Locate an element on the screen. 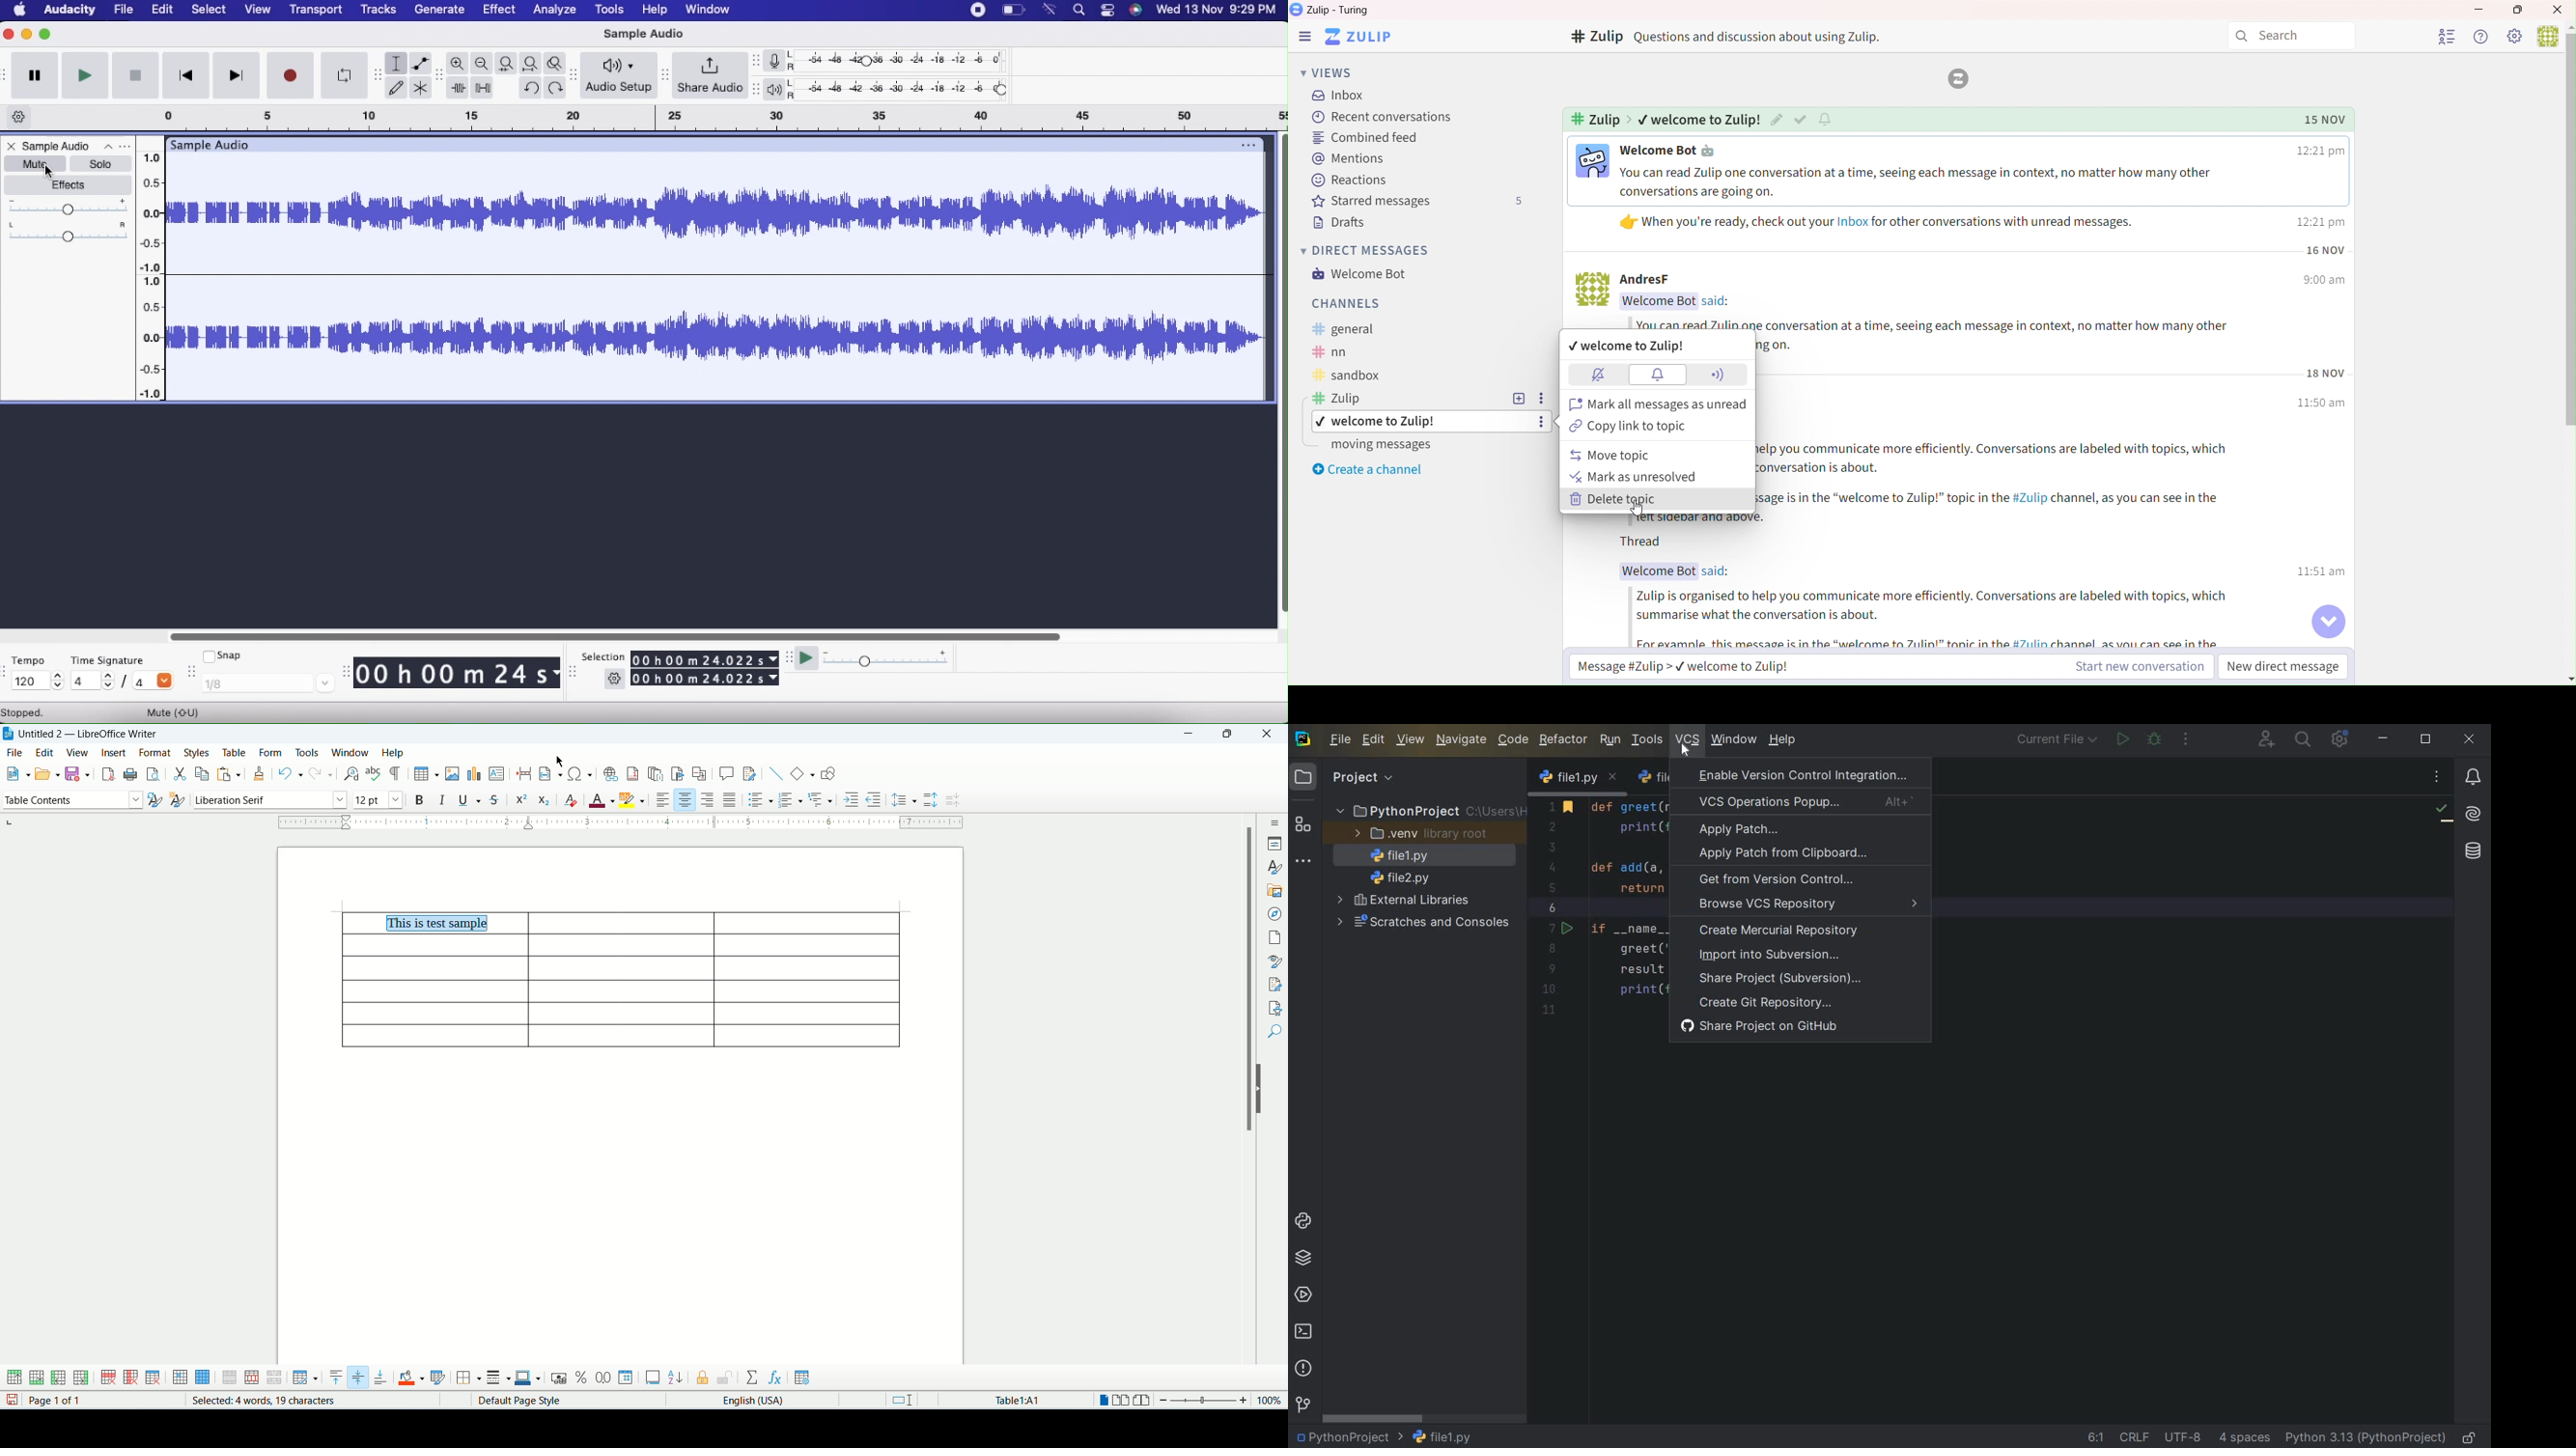 The image size is (2576, 1456). Gain slider is located at coordinates (70, 206).